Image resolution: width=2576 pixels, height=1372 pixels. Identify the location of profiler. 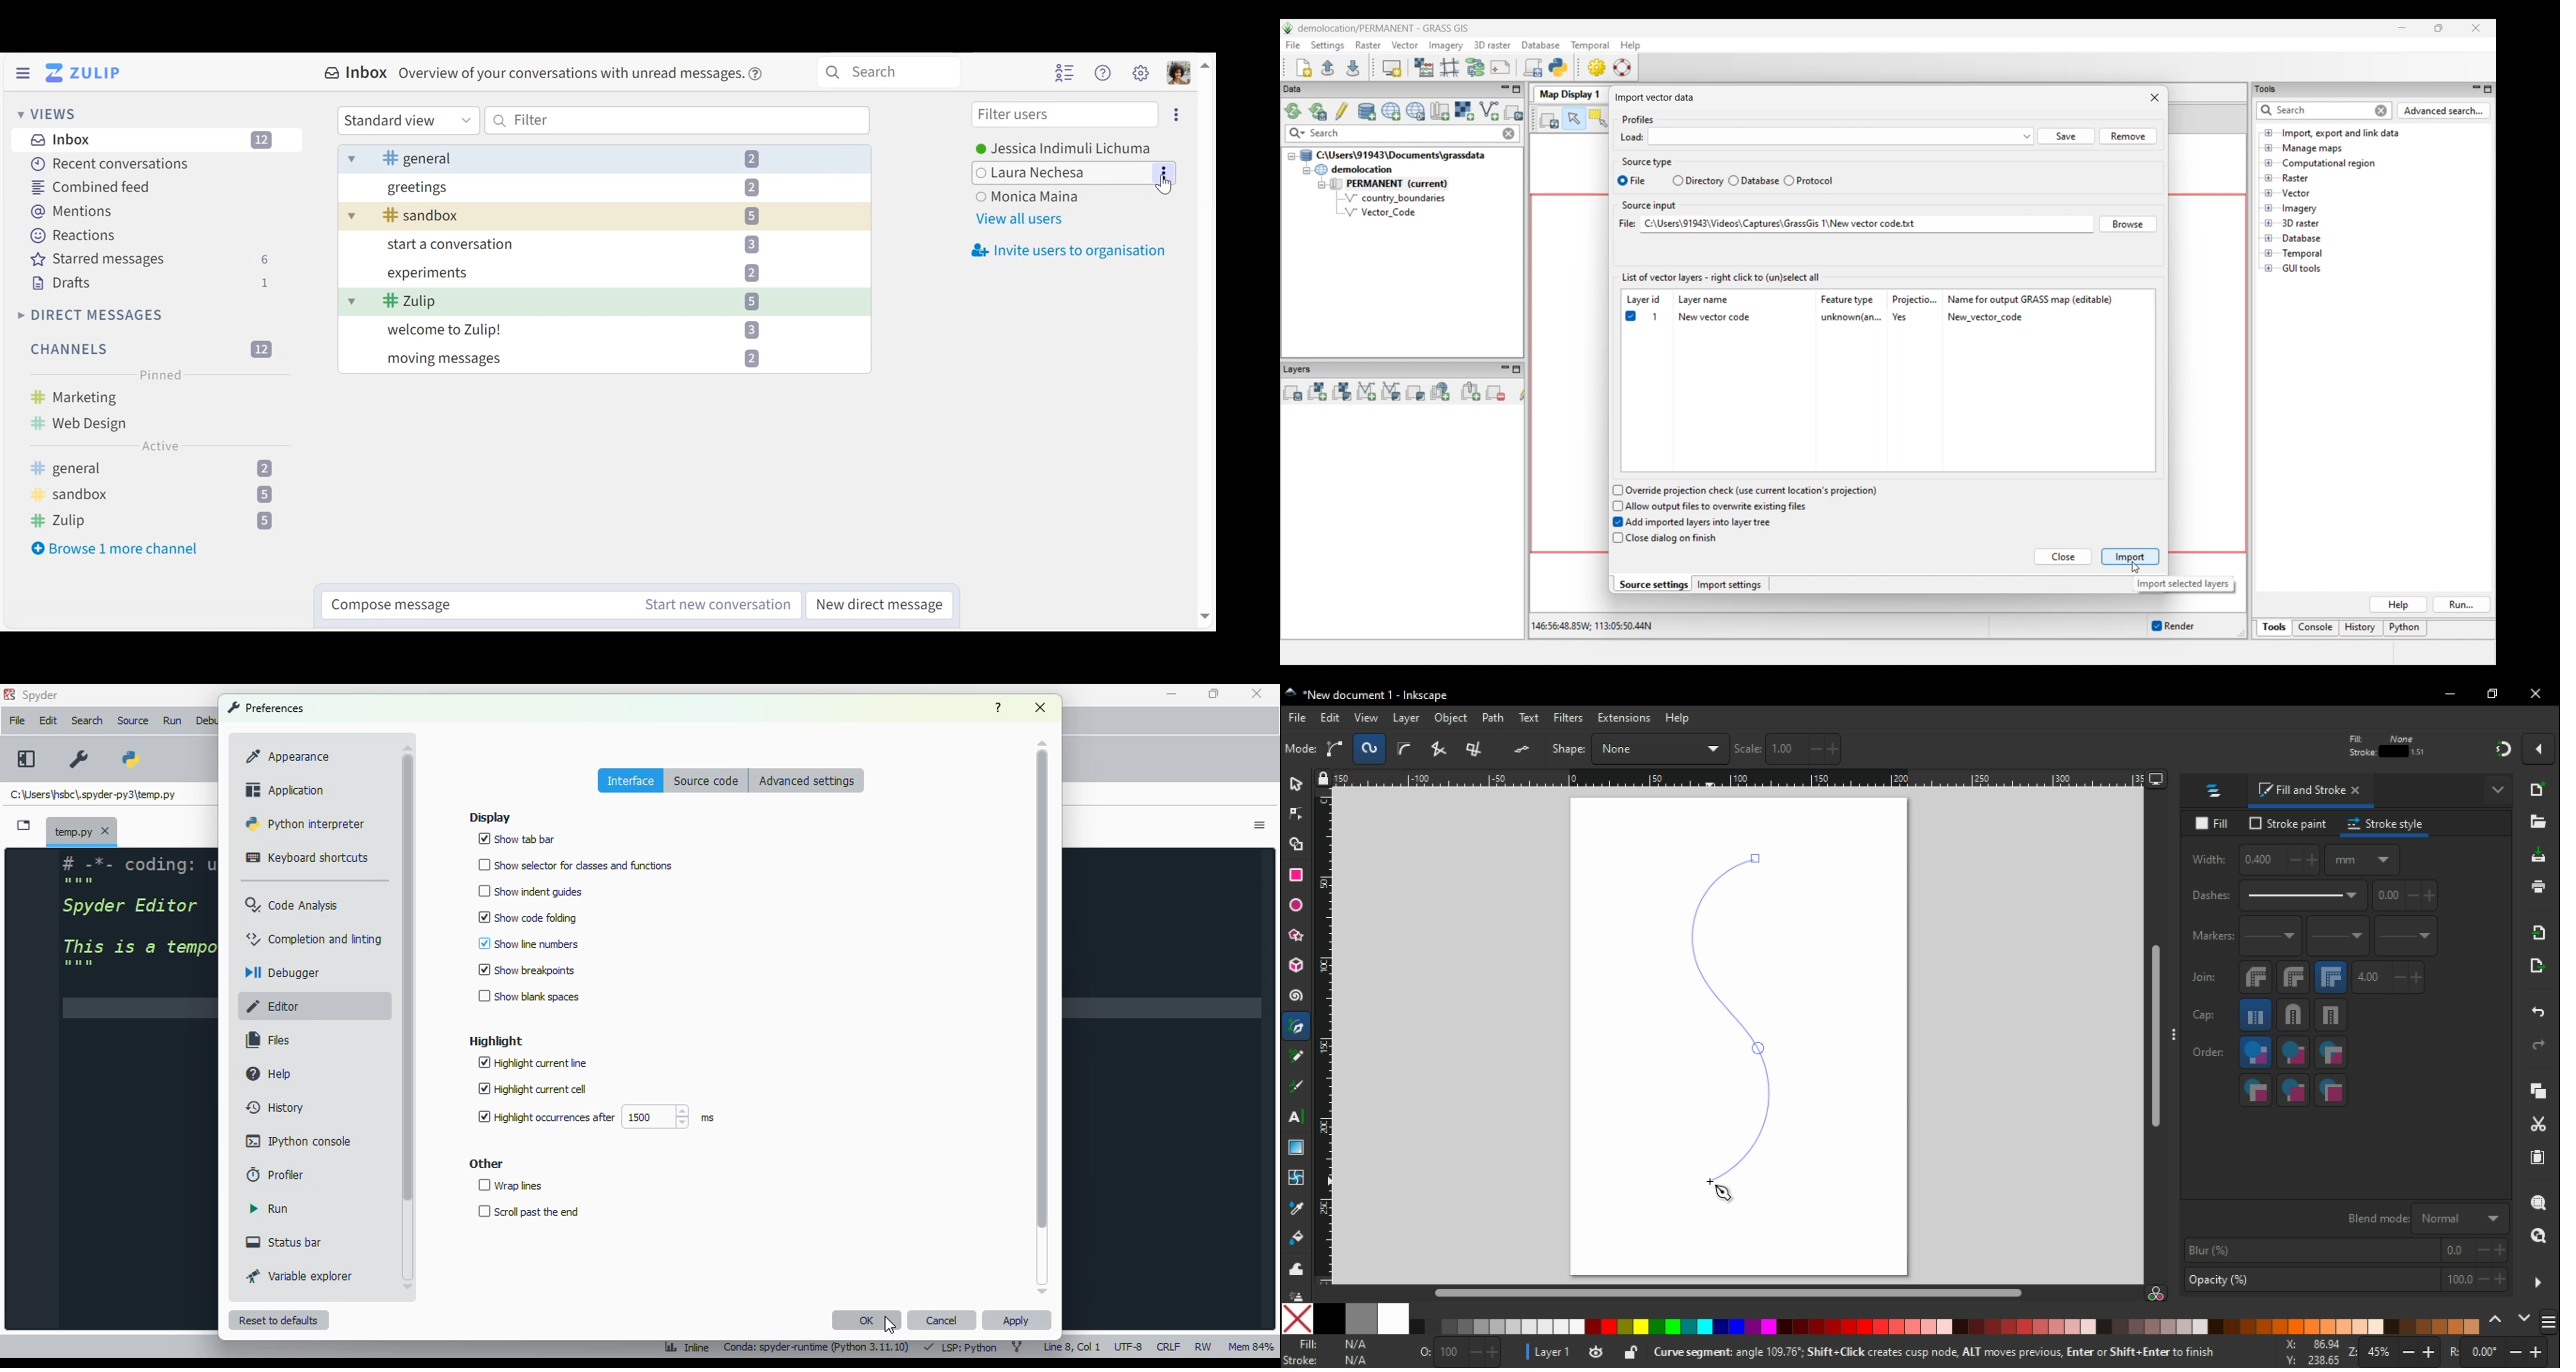
(275, 1175).